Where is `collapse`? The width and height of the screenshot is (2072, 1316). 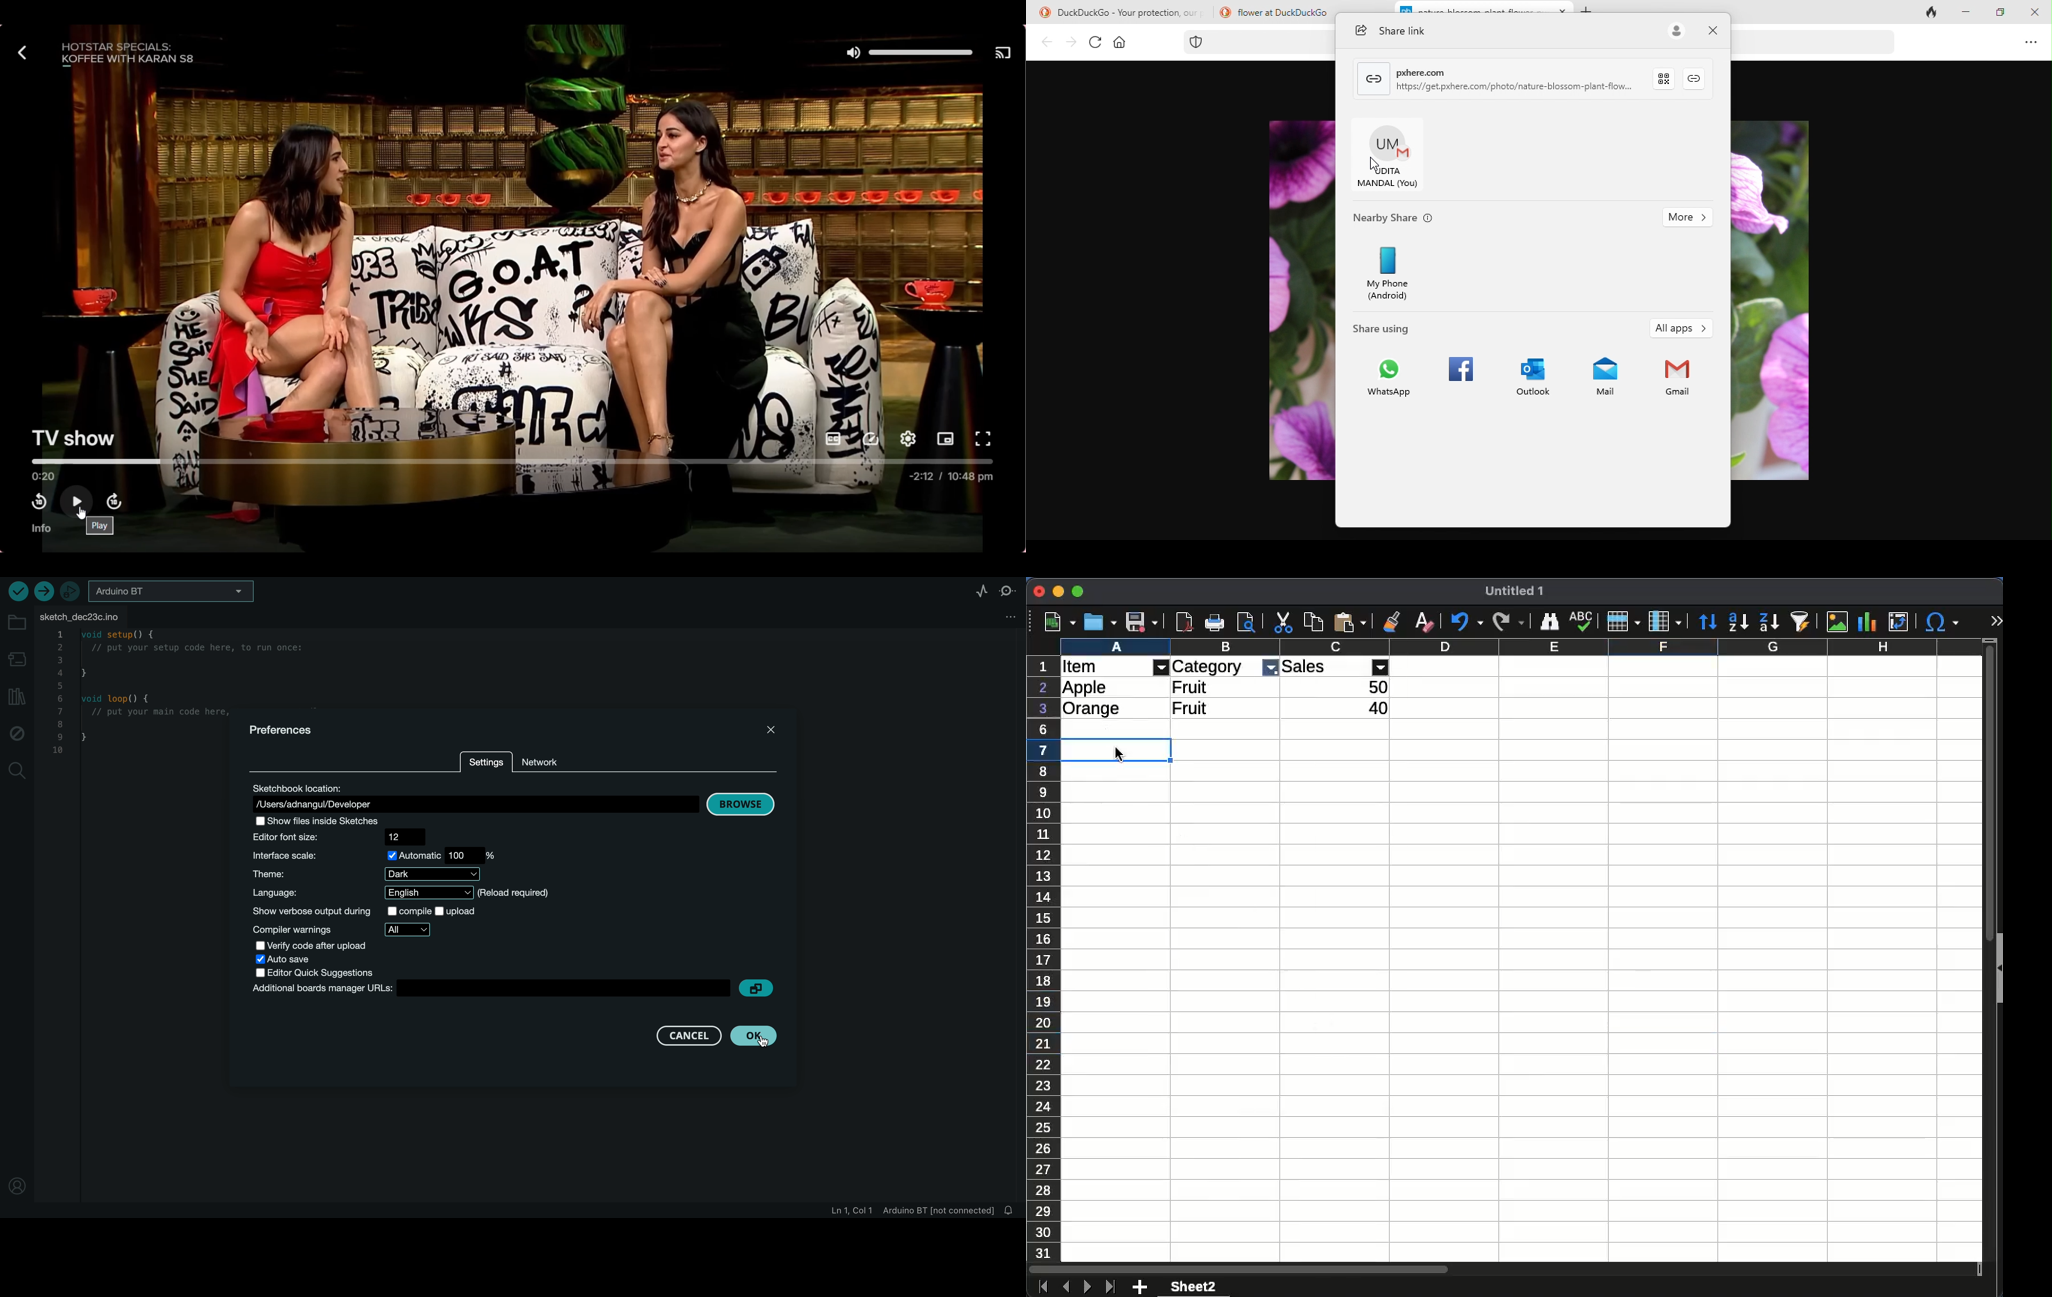
collapse is located at coordinates (1997, 967).